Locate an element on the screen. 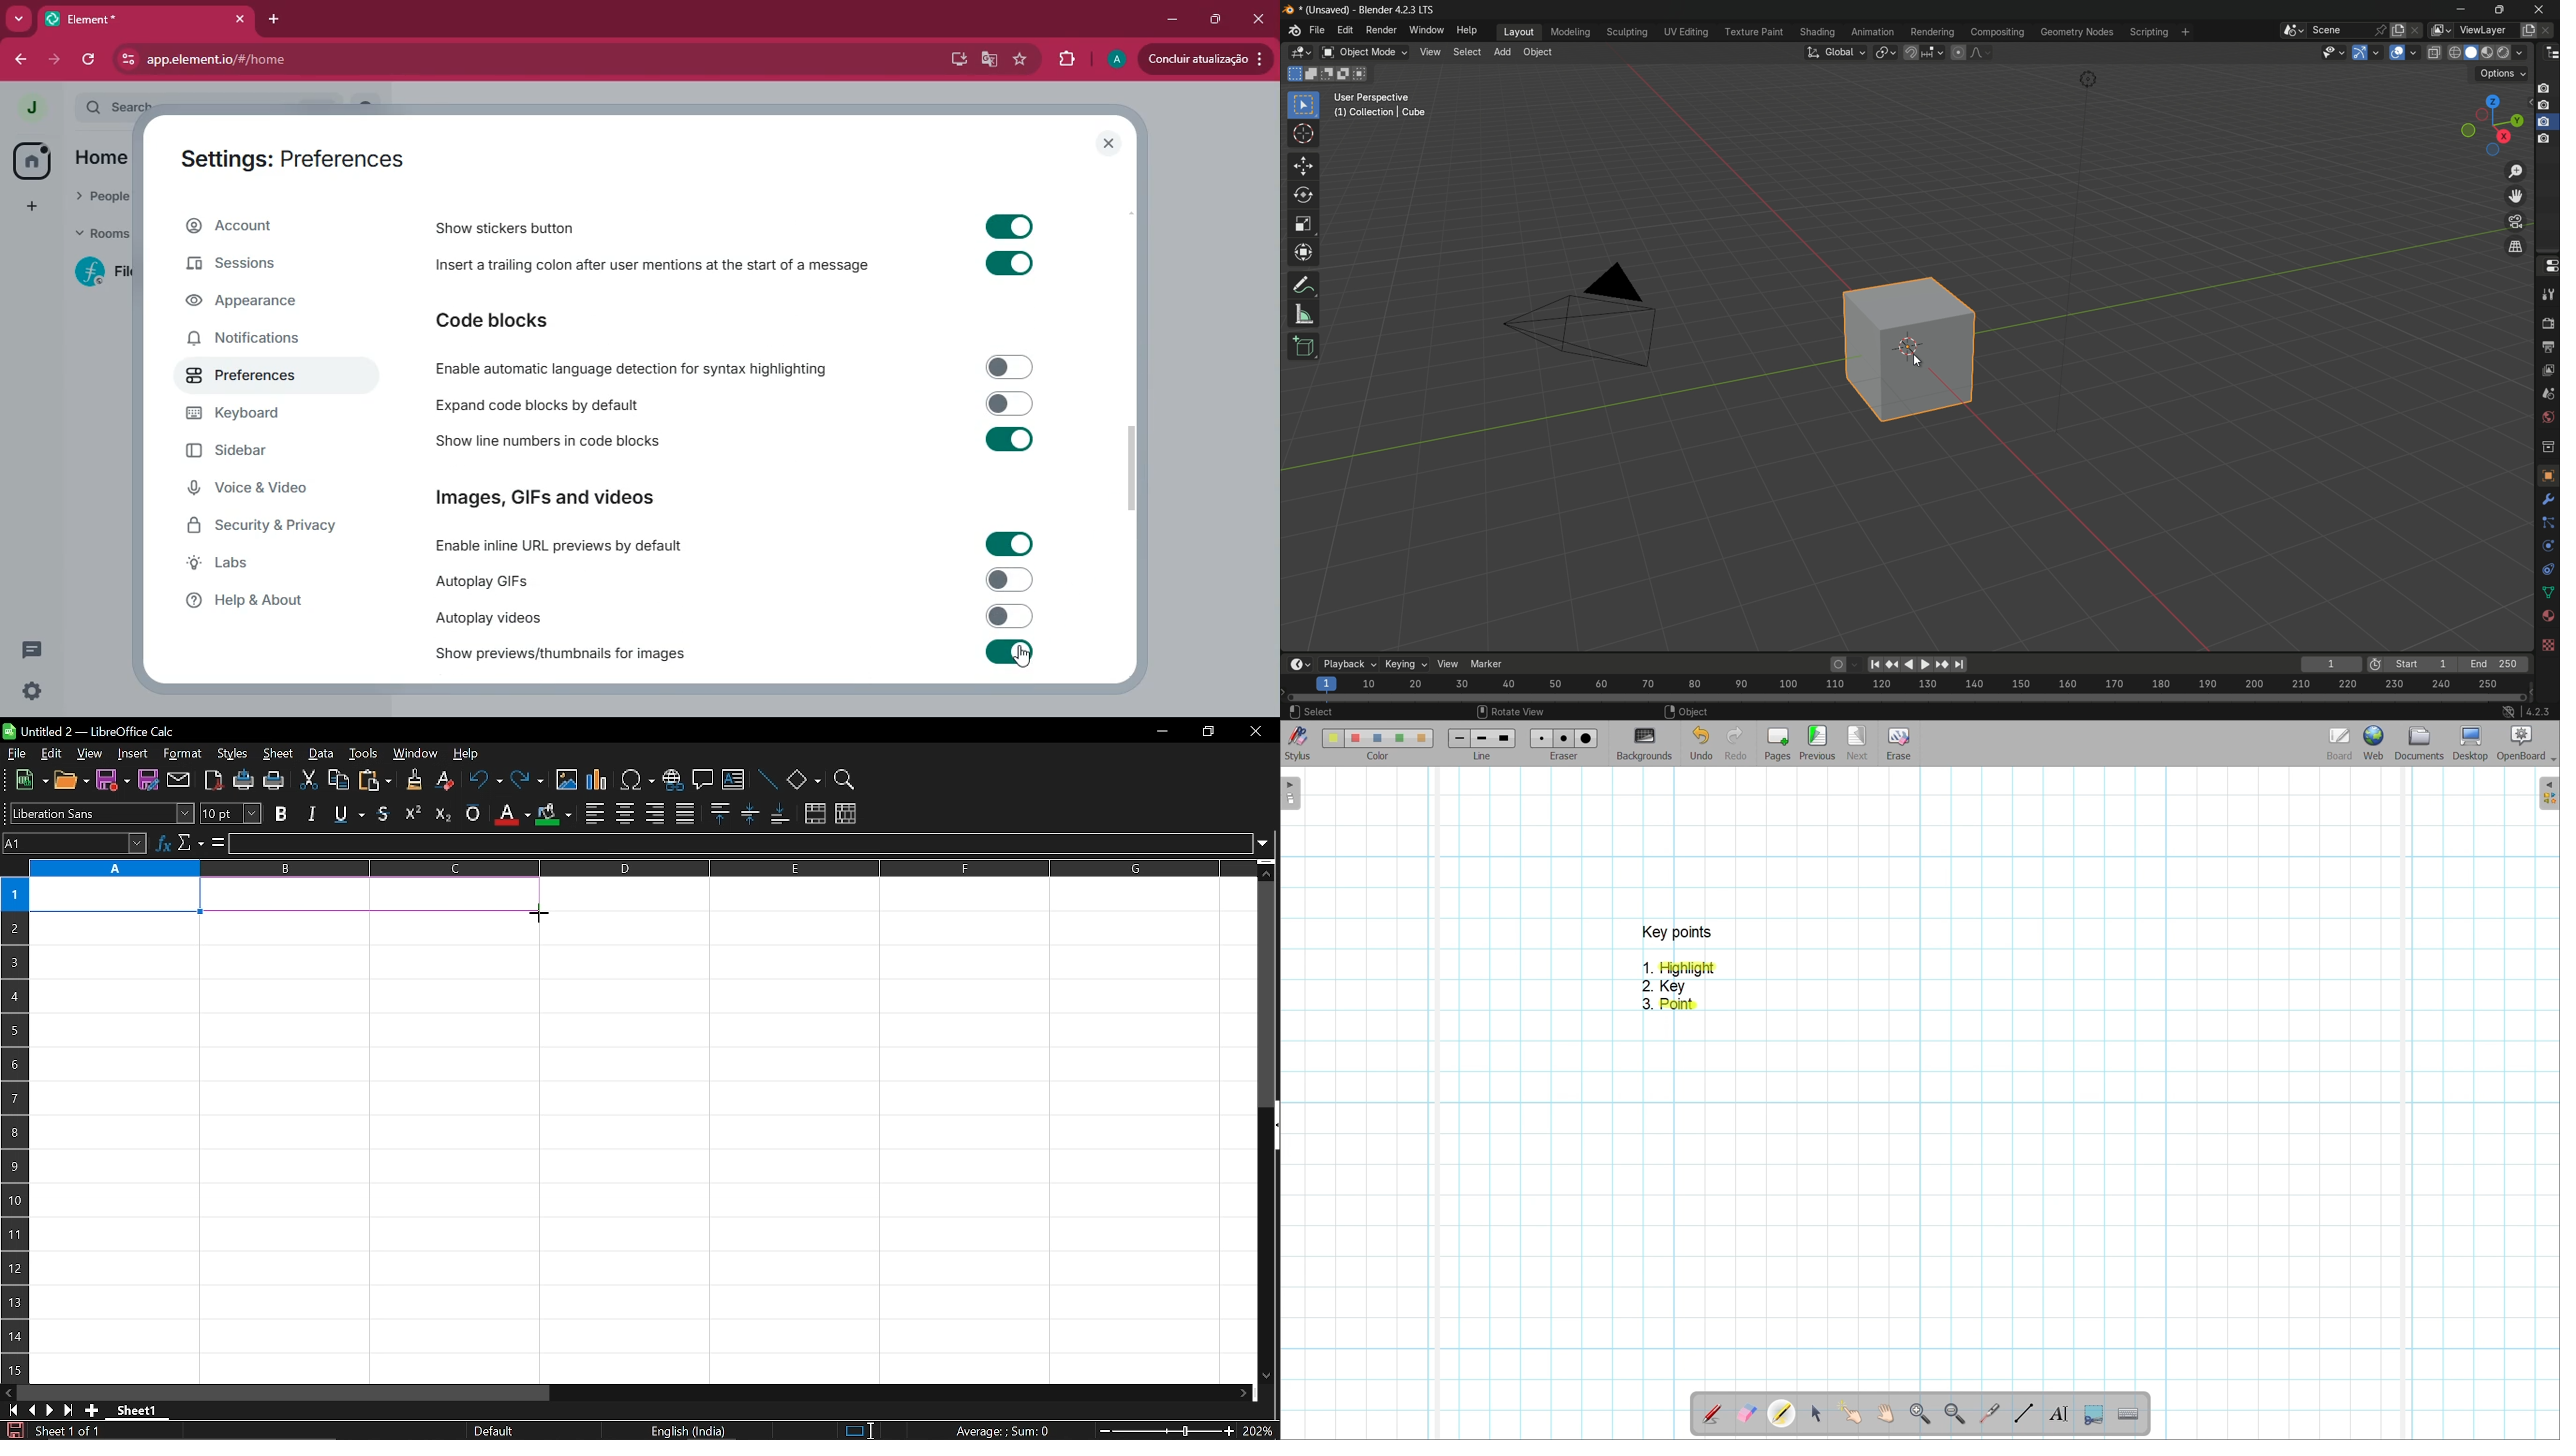  use preview range is located at coordinates (2375, 665).